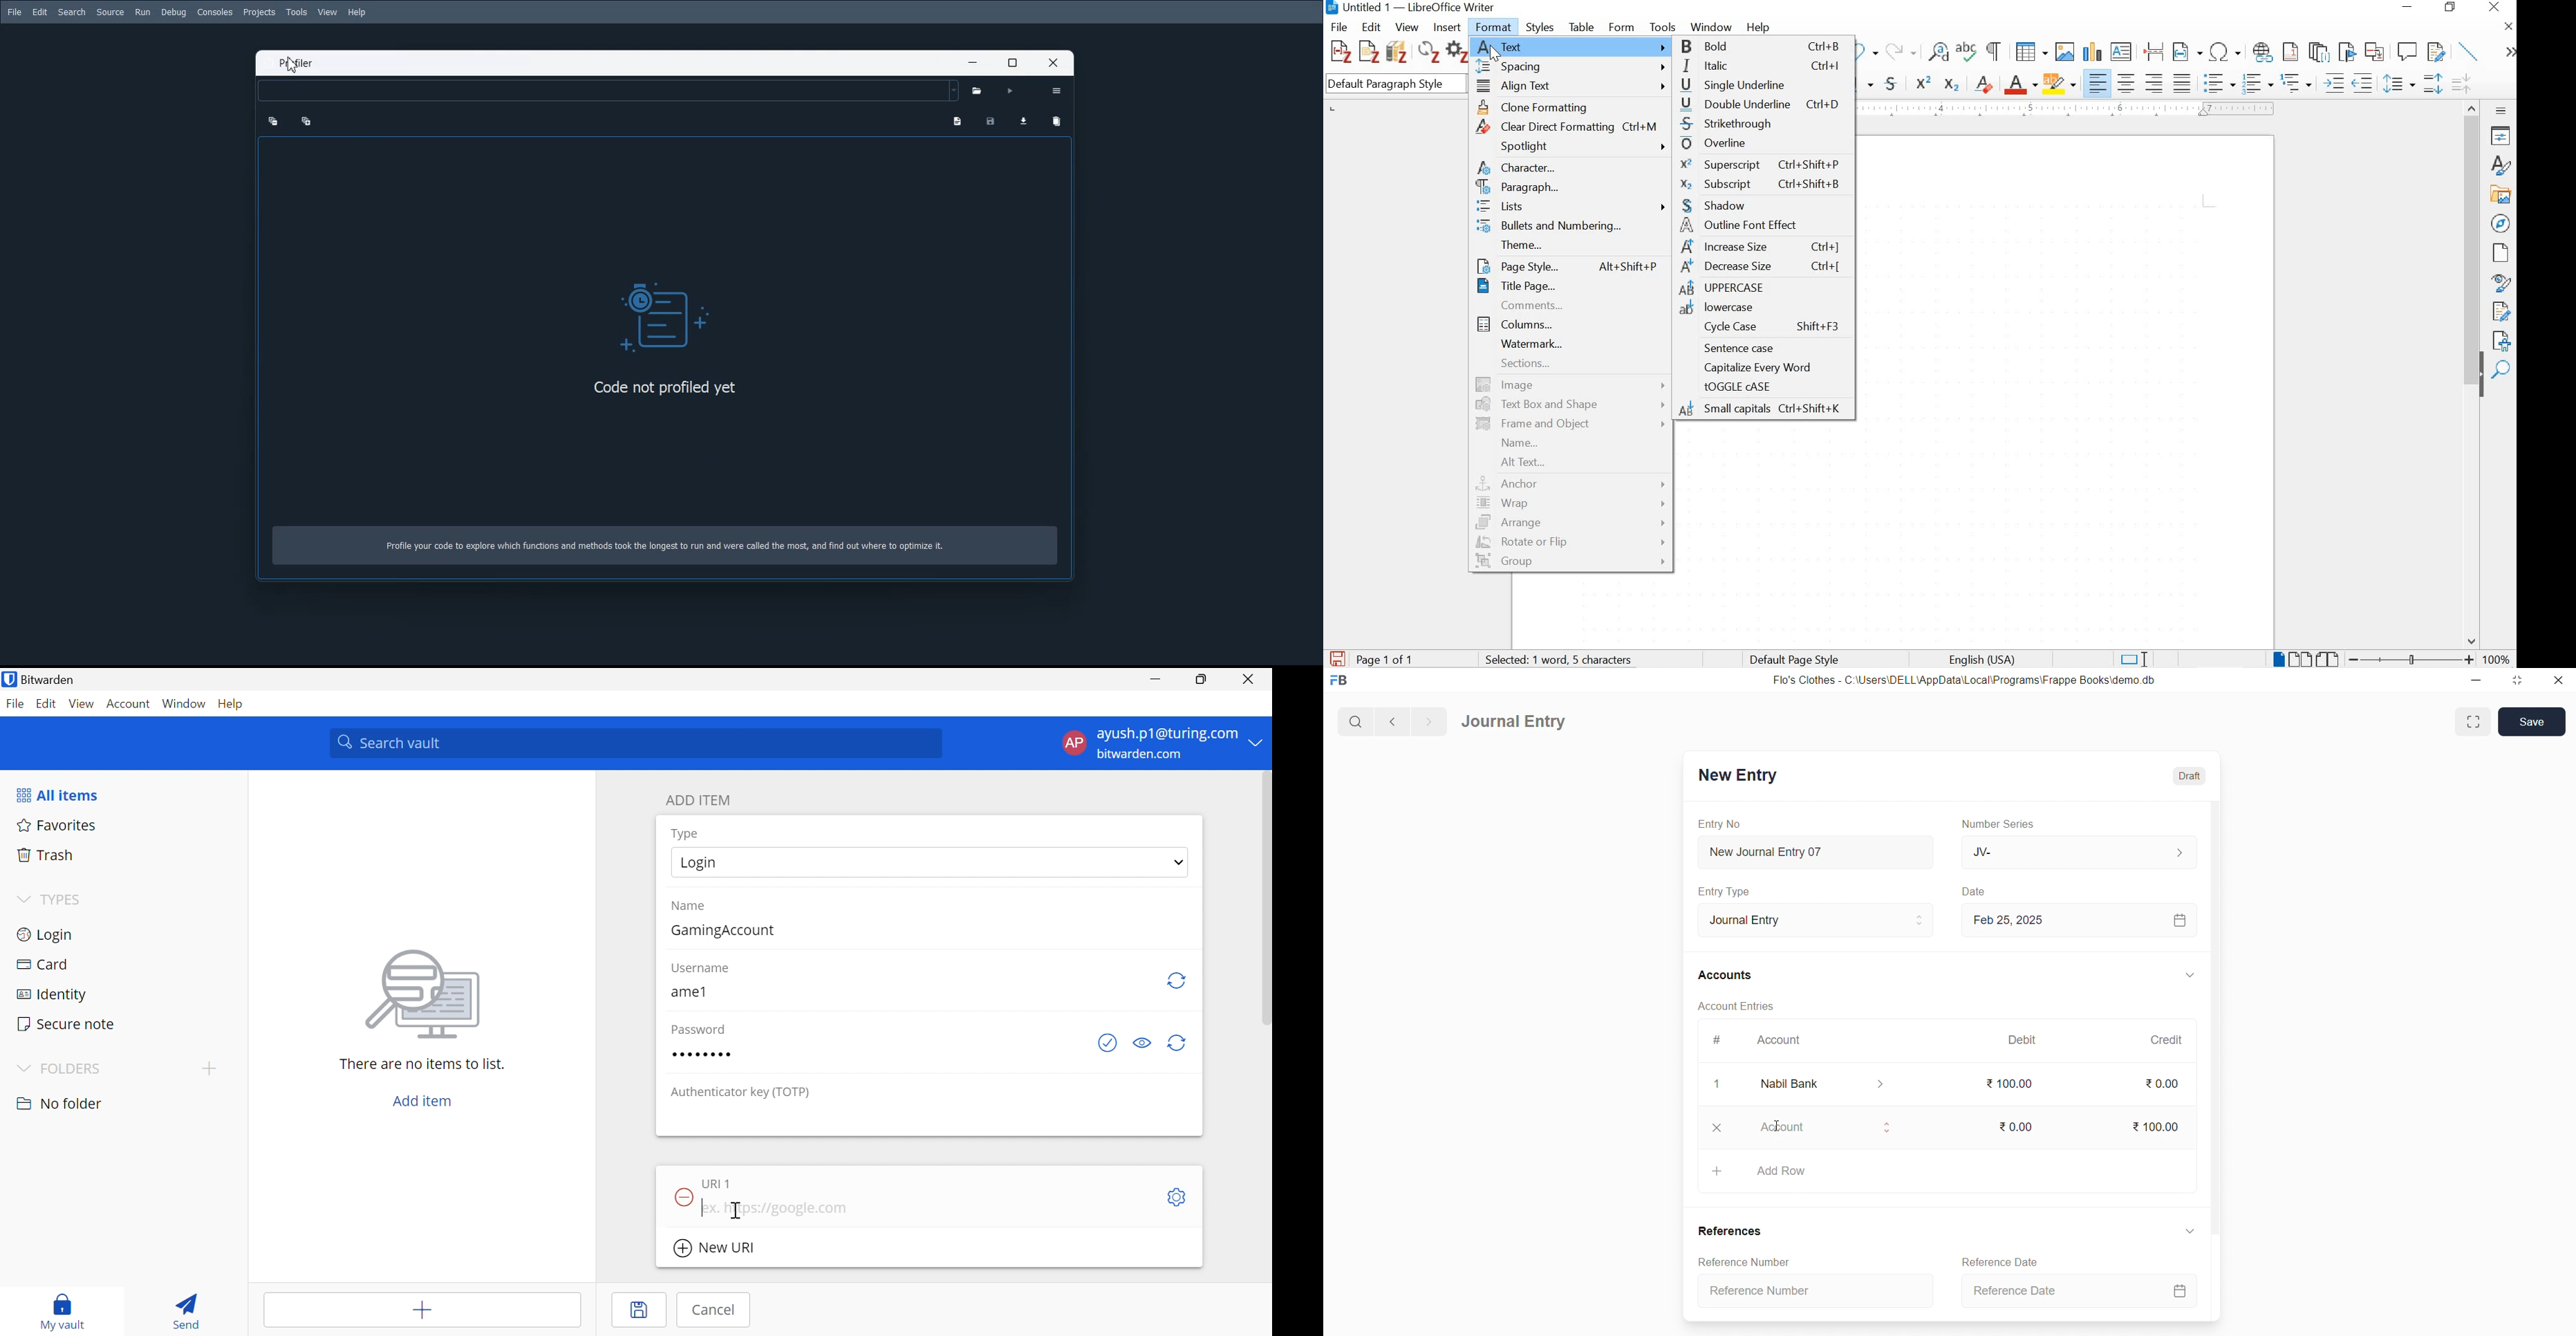 This screenshot has width=2576, height=1344. I want to click on Select python file, so click(979, 92).